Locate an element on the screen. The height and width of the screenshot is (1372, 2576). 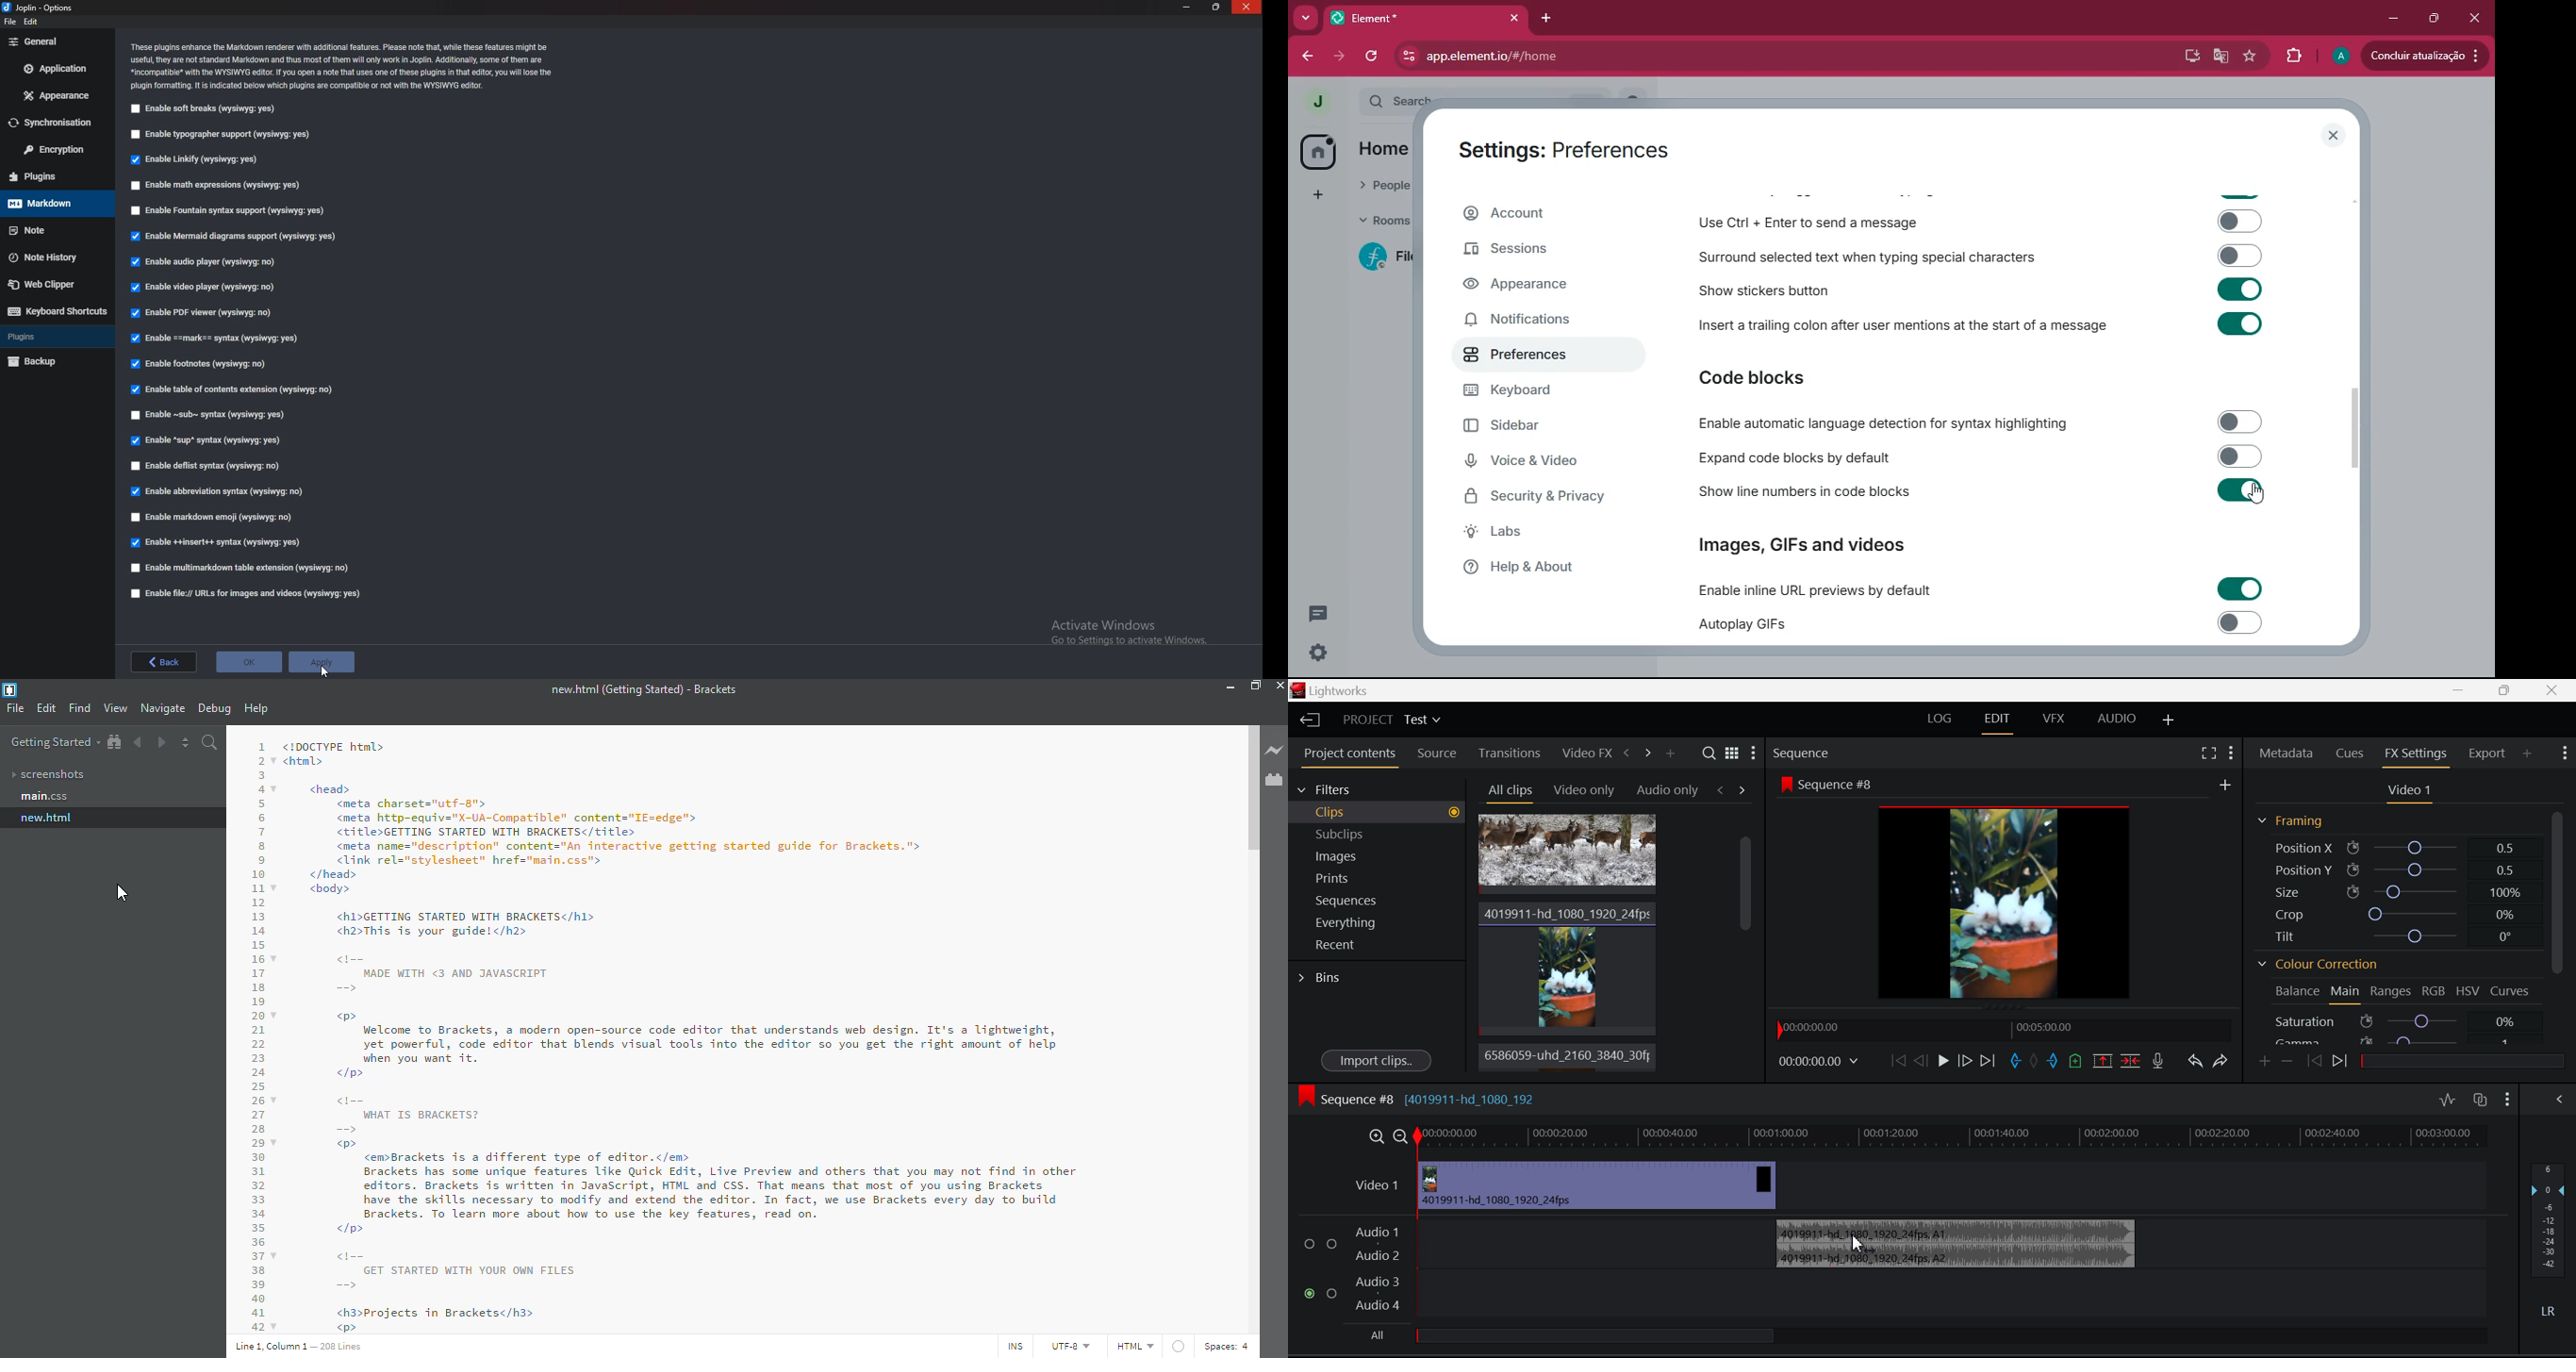
cursor  is located at coordinates (2260, 495).